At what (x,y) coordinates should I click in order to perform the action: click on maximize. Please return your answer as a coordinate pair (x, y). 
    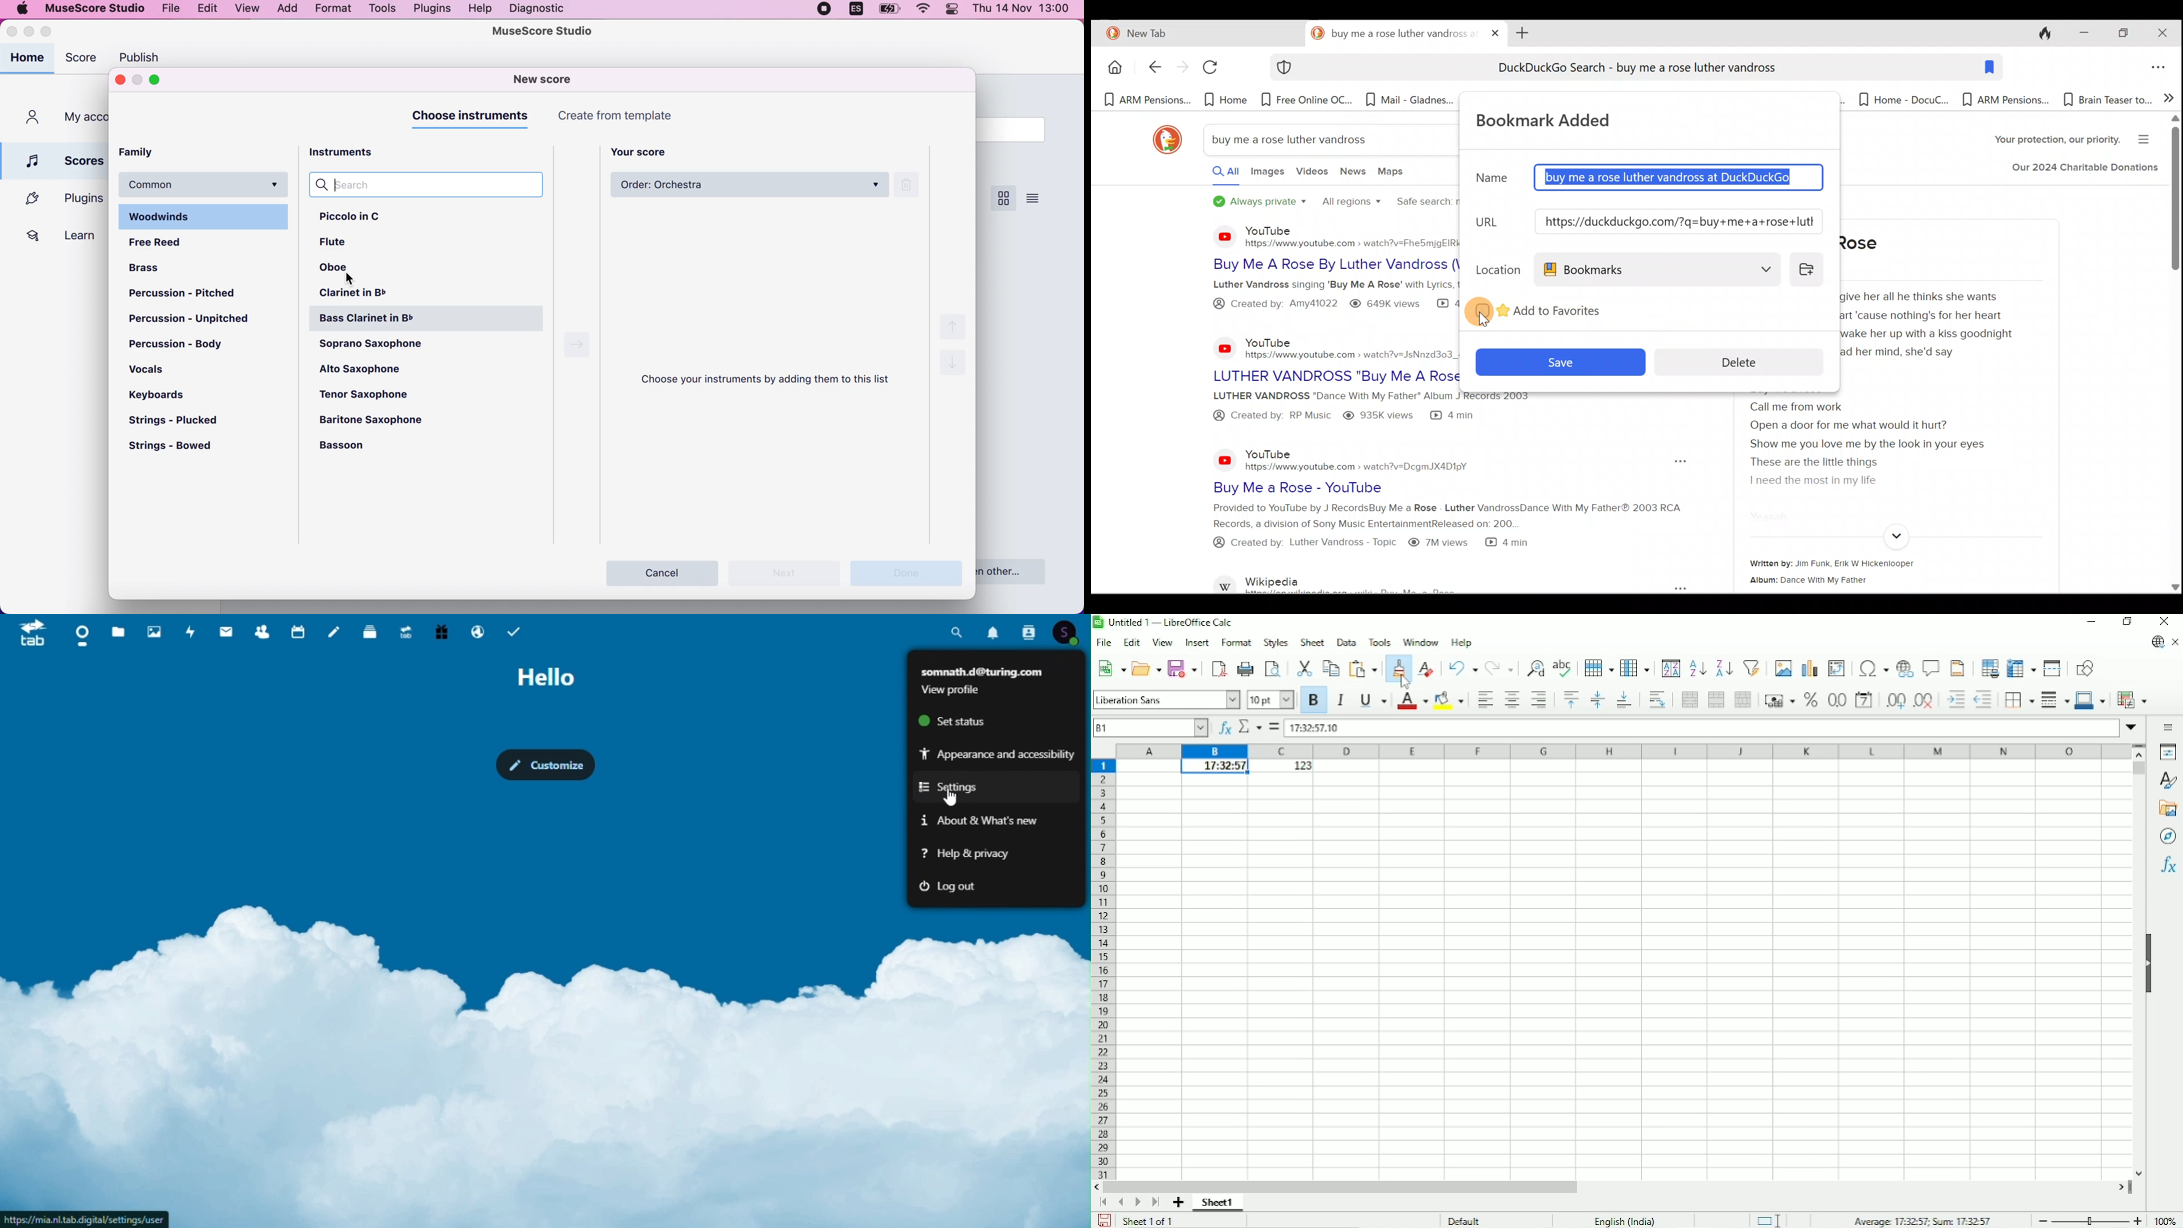
    Looking at the image, I should click on (55, 32).